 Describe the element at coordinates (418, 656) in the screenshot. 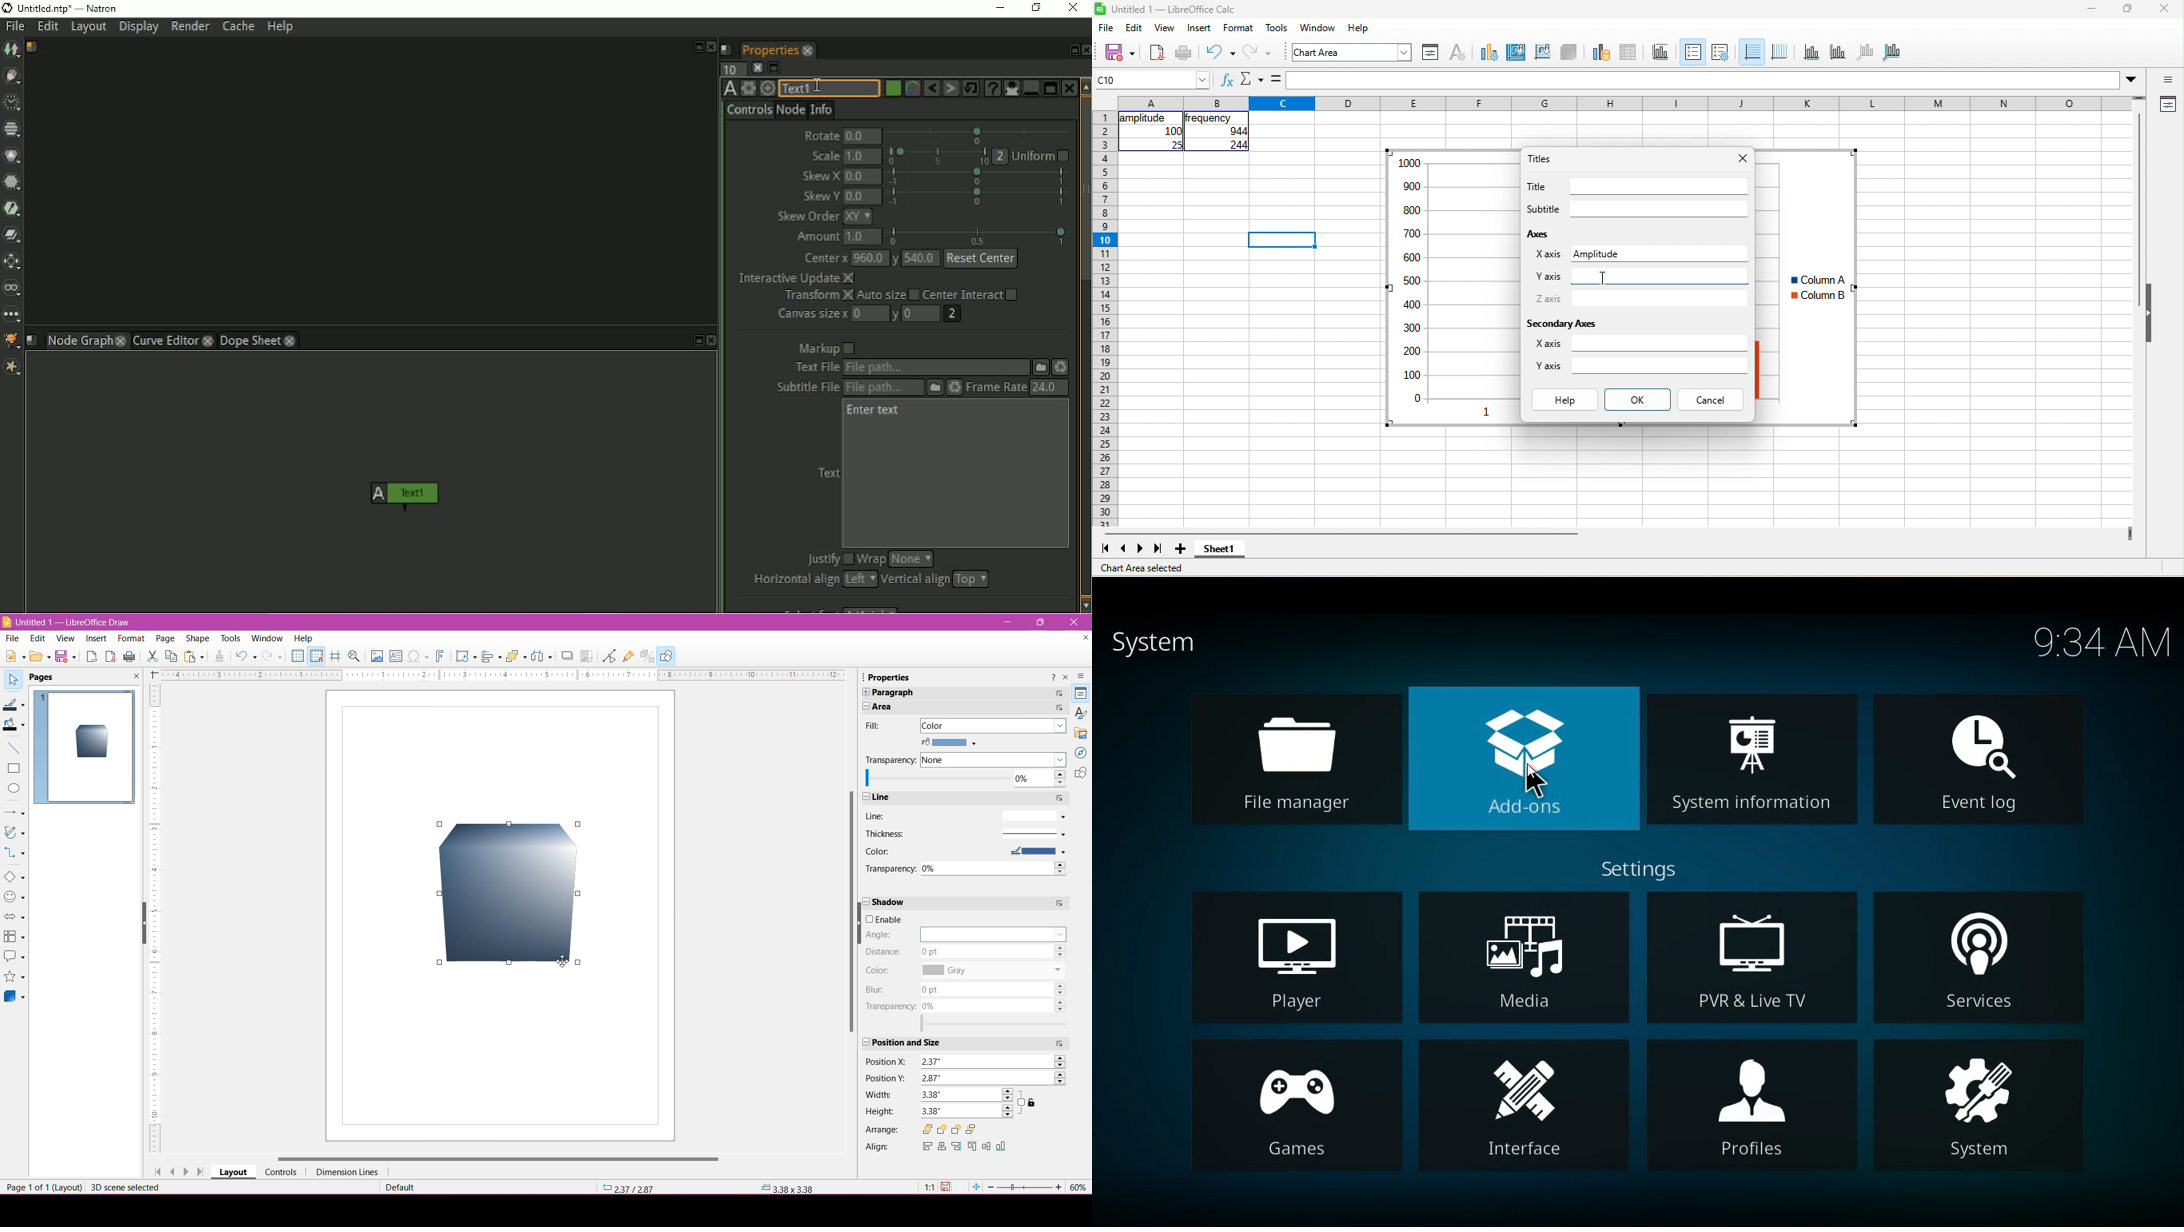

I see `Insert Special Characters` at that location.